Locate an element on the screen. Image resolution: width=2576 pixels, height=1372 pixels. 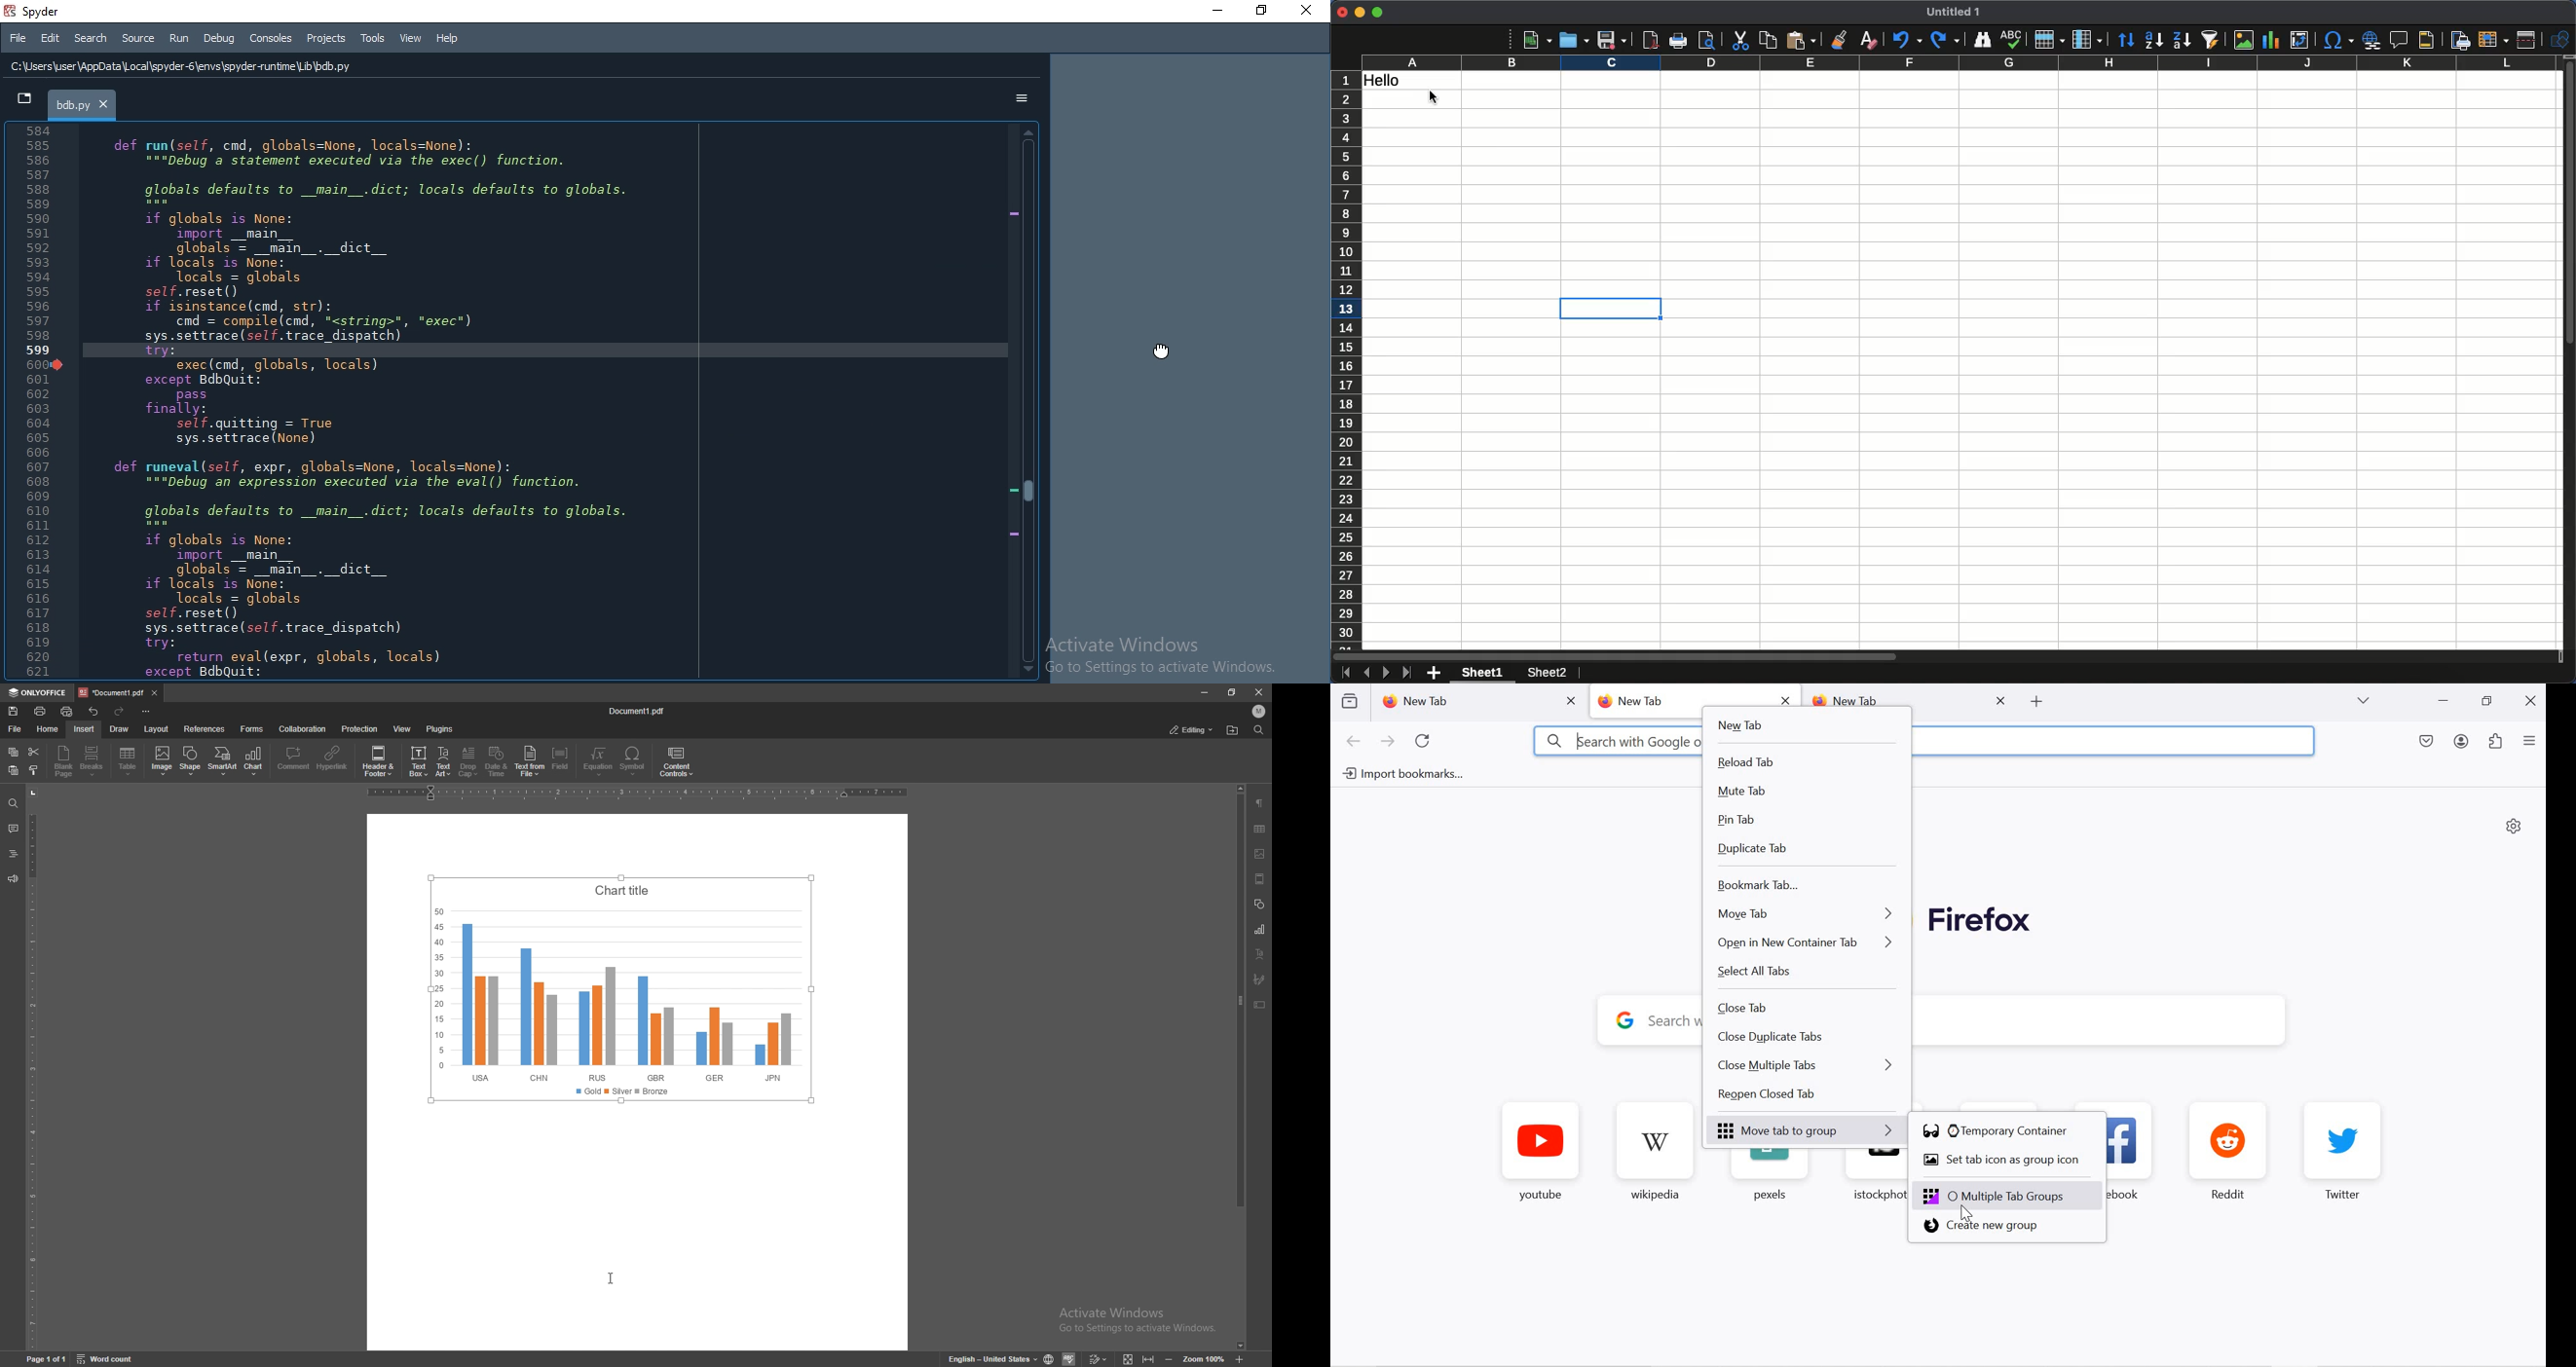
account is located at coordinates (2463, 743).